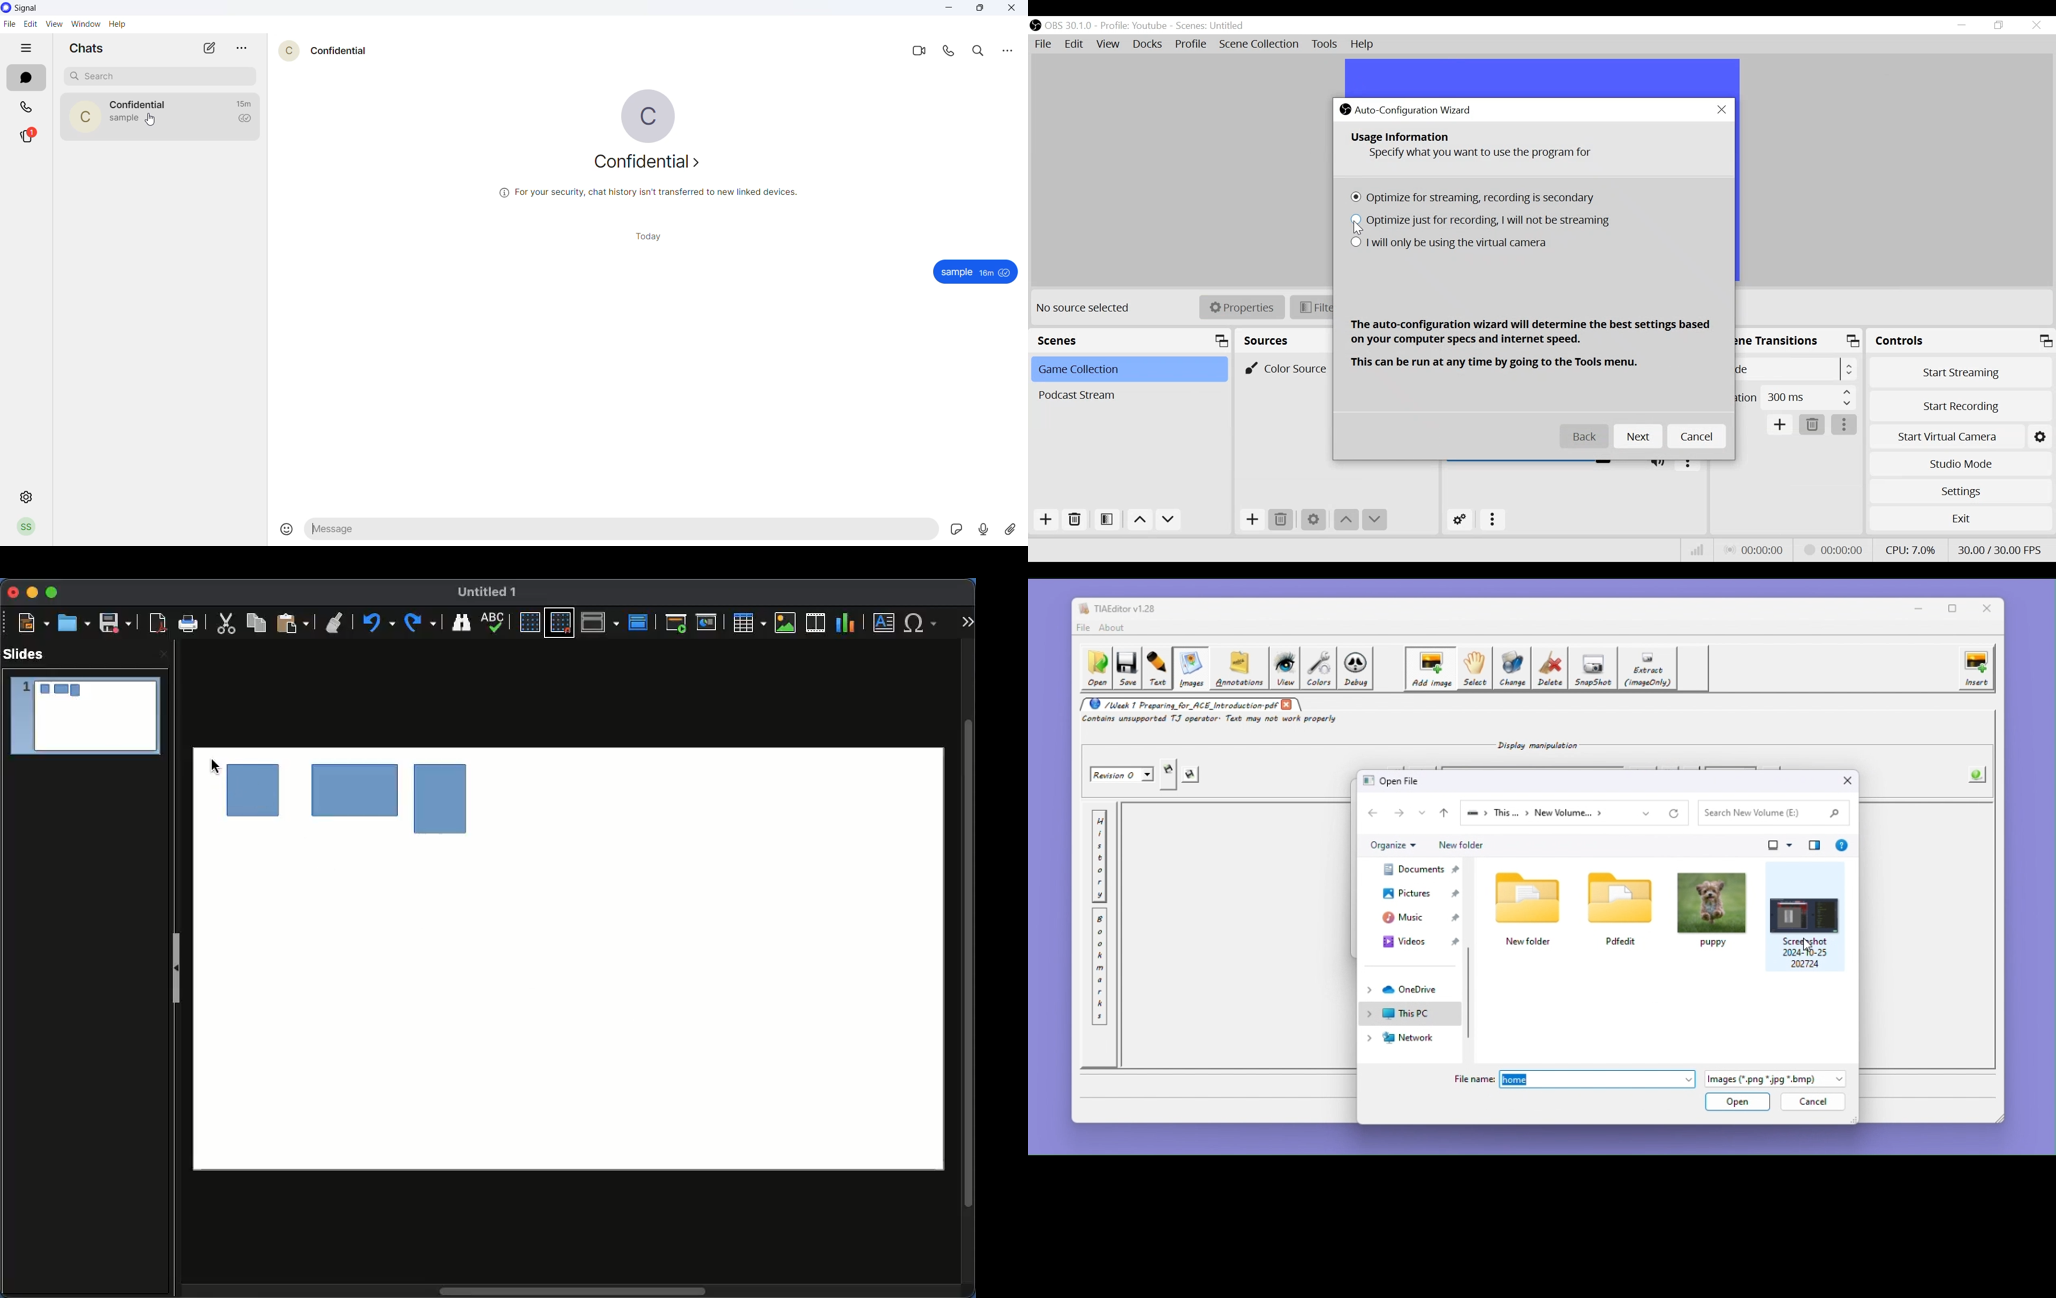 Image resolution: width=2072 pixels, height=1316 pixels. Describe the element at coordinates (1099, 968) in the screenshot. I see `Bookmark` at that location.